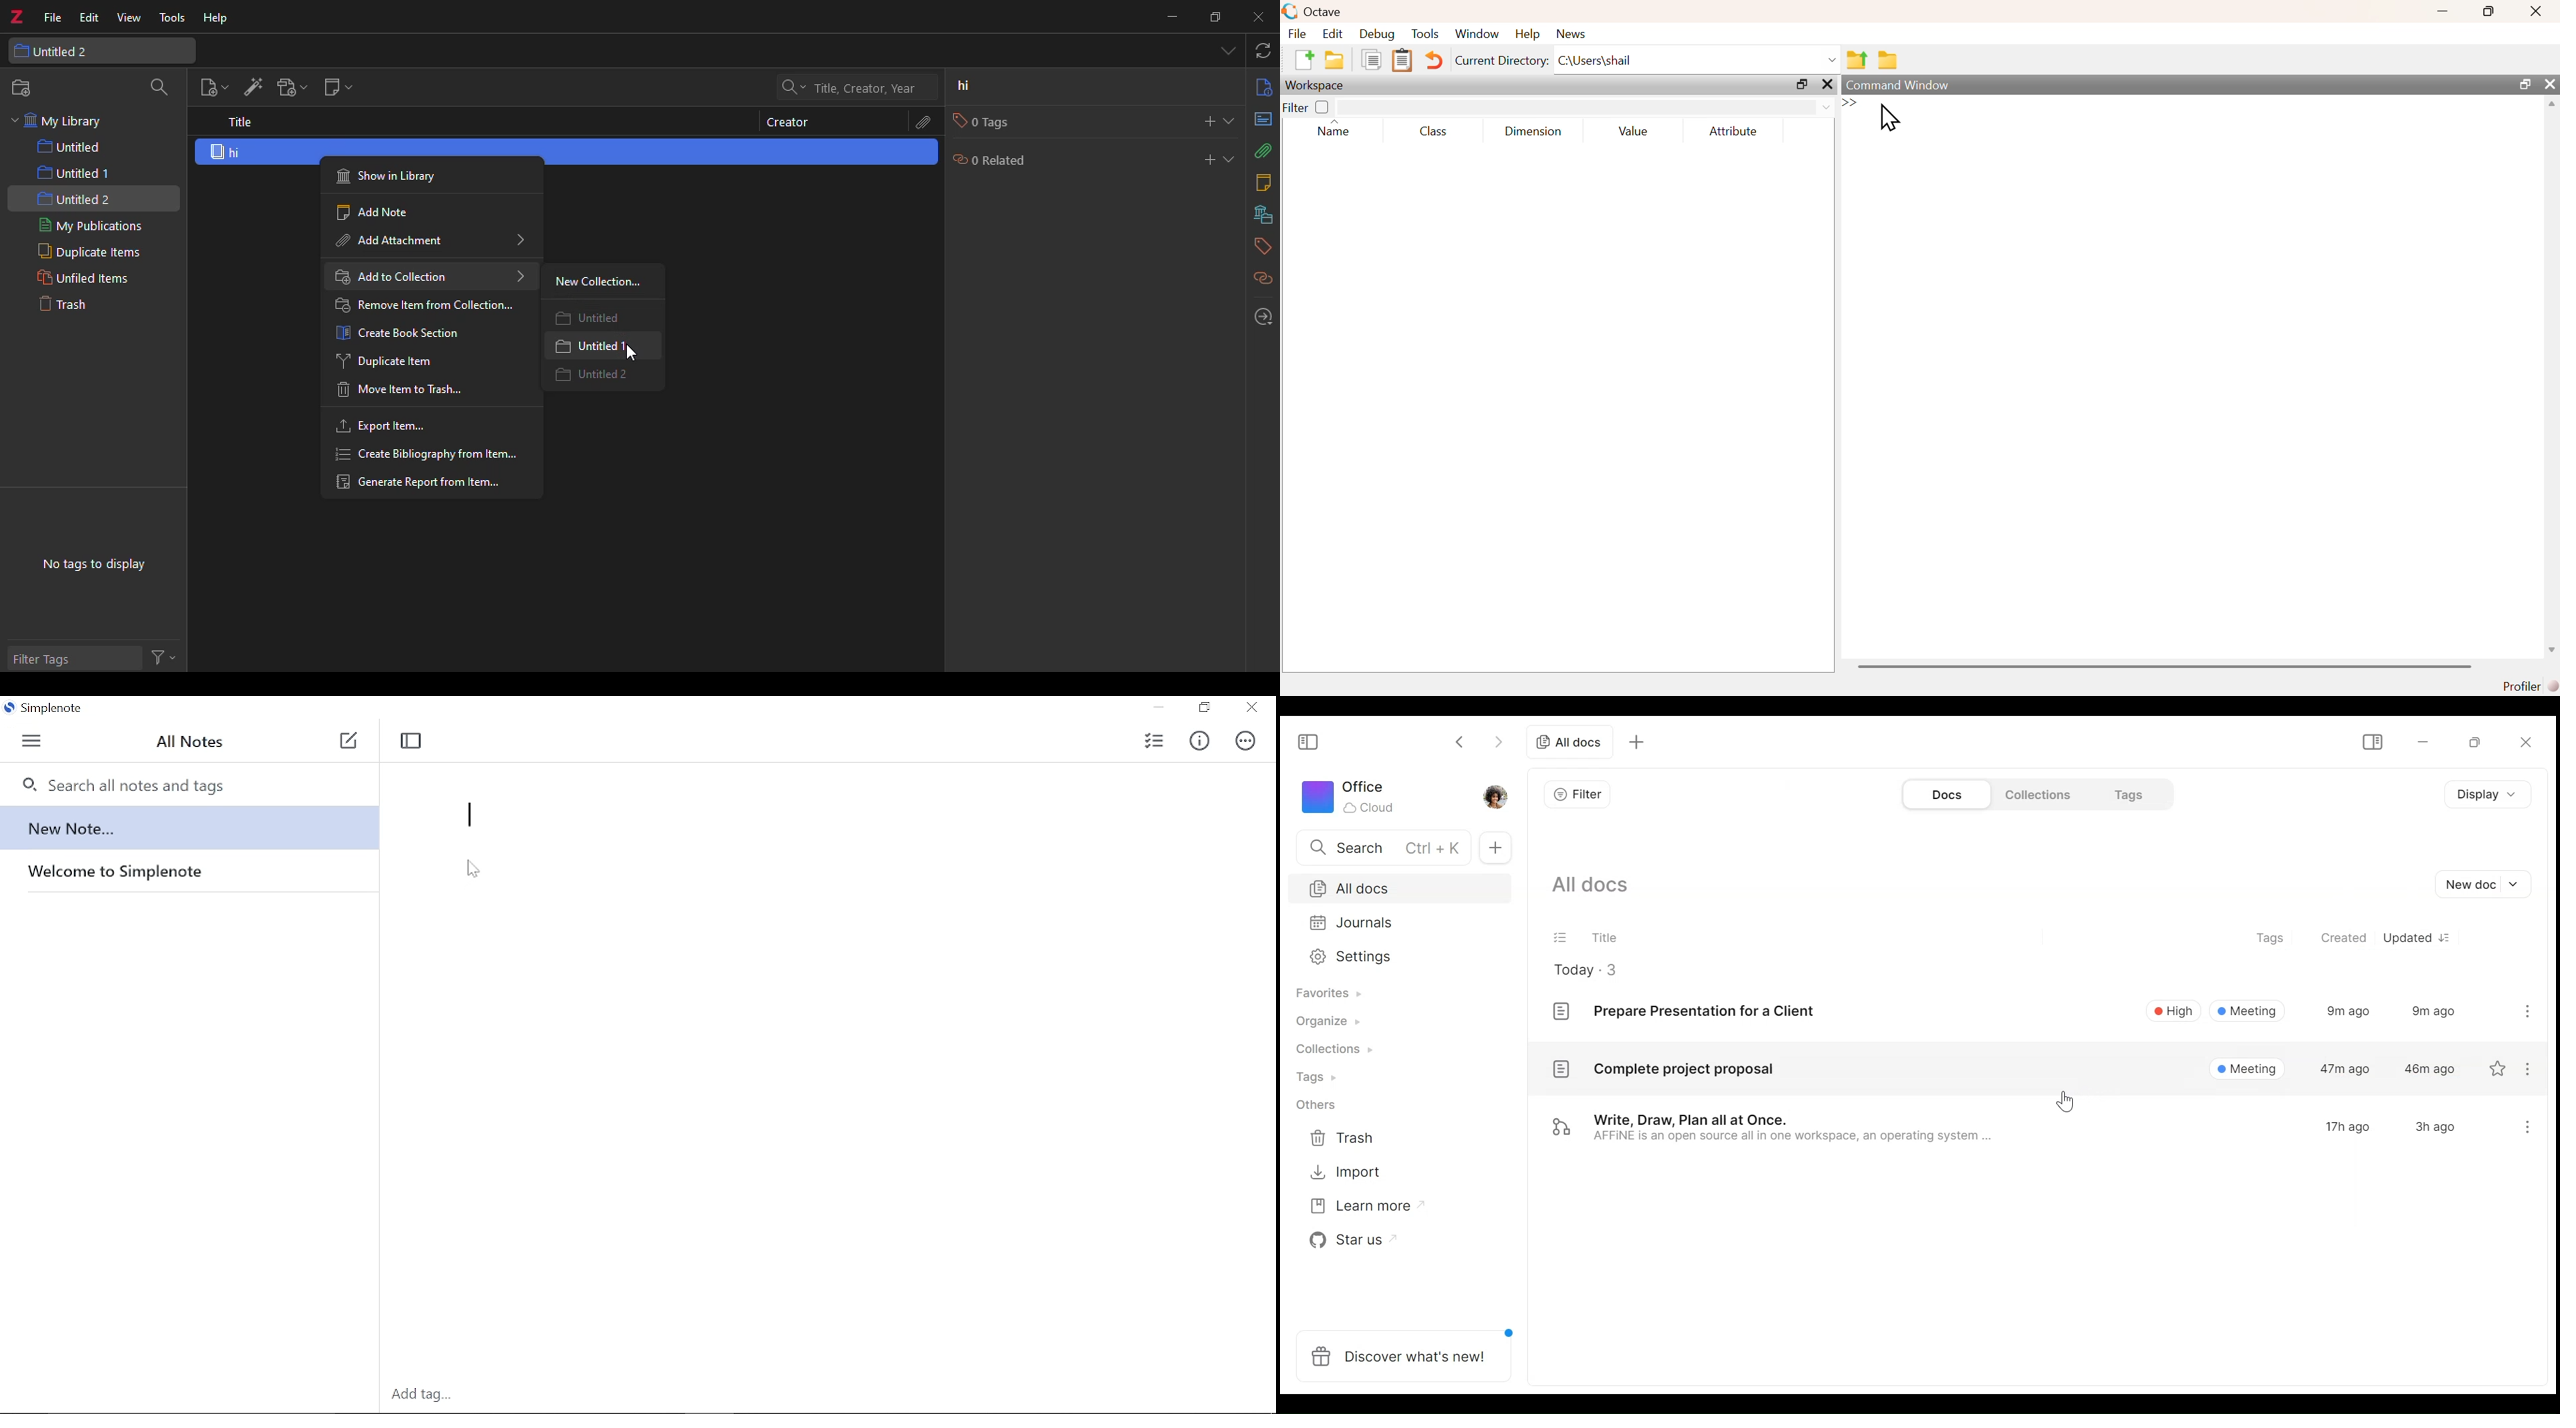 This screenshot has width=2576, height=1428. I want to click on High, so click(2174, 1012).